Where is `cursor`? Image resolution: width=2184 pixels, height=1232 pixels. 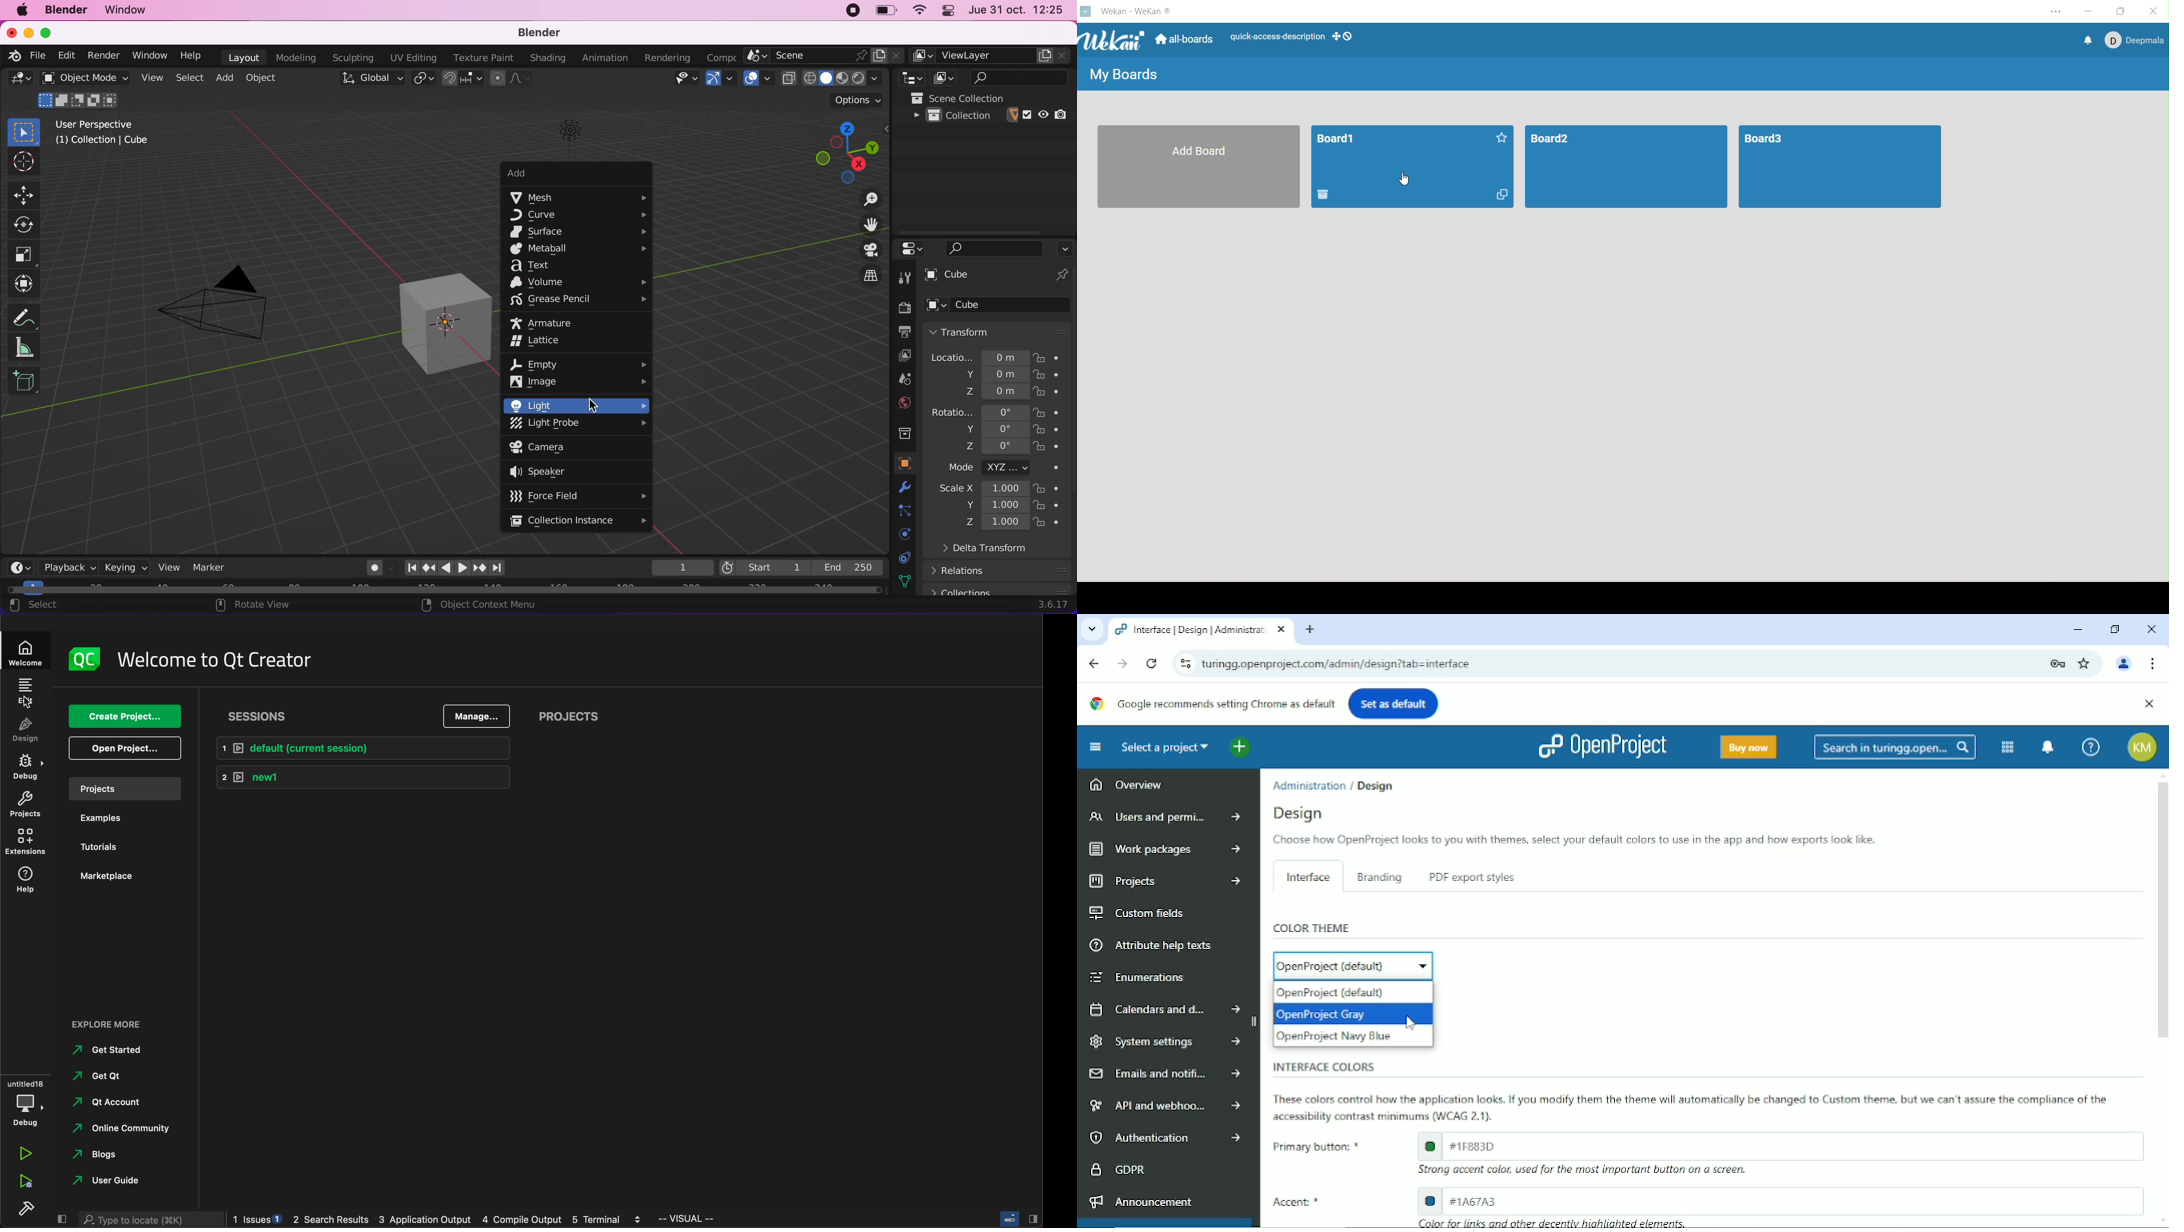
cursor is located at coordinates (23, 163).